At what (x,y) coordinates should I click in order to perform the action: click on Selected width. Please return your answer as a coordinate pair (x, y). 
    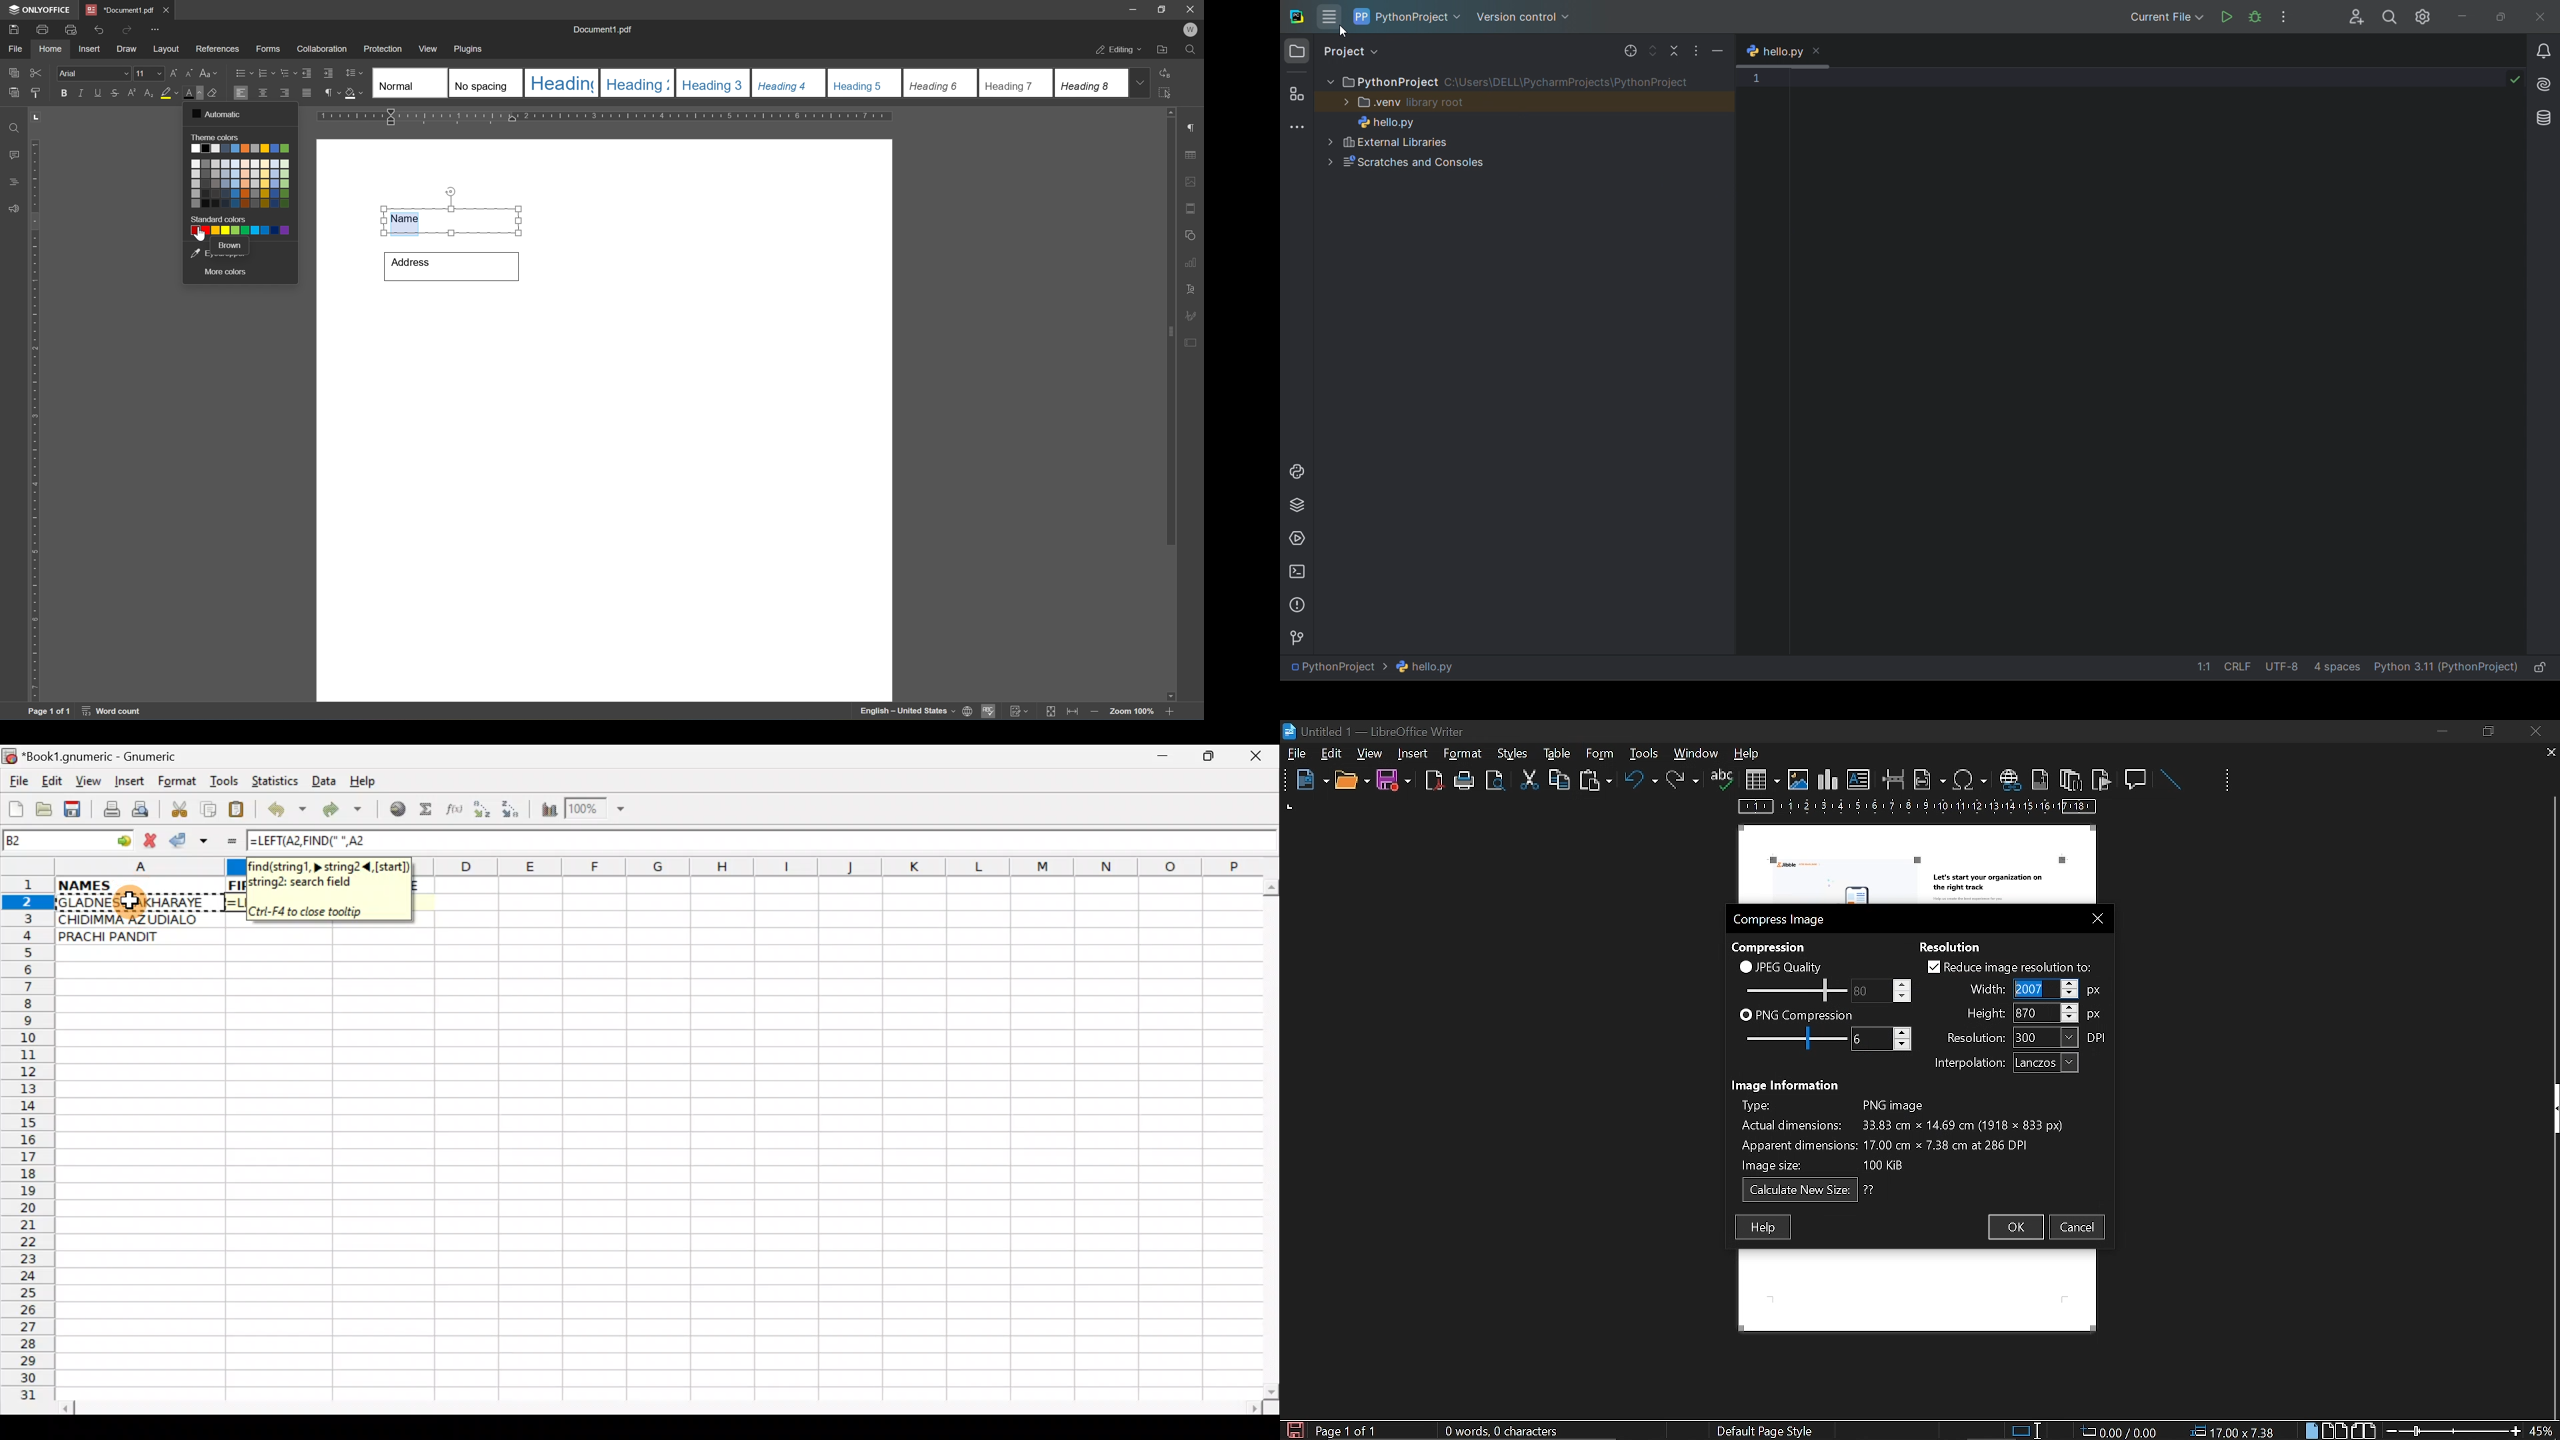
    Looking at the image, I should click on (2034, 989).